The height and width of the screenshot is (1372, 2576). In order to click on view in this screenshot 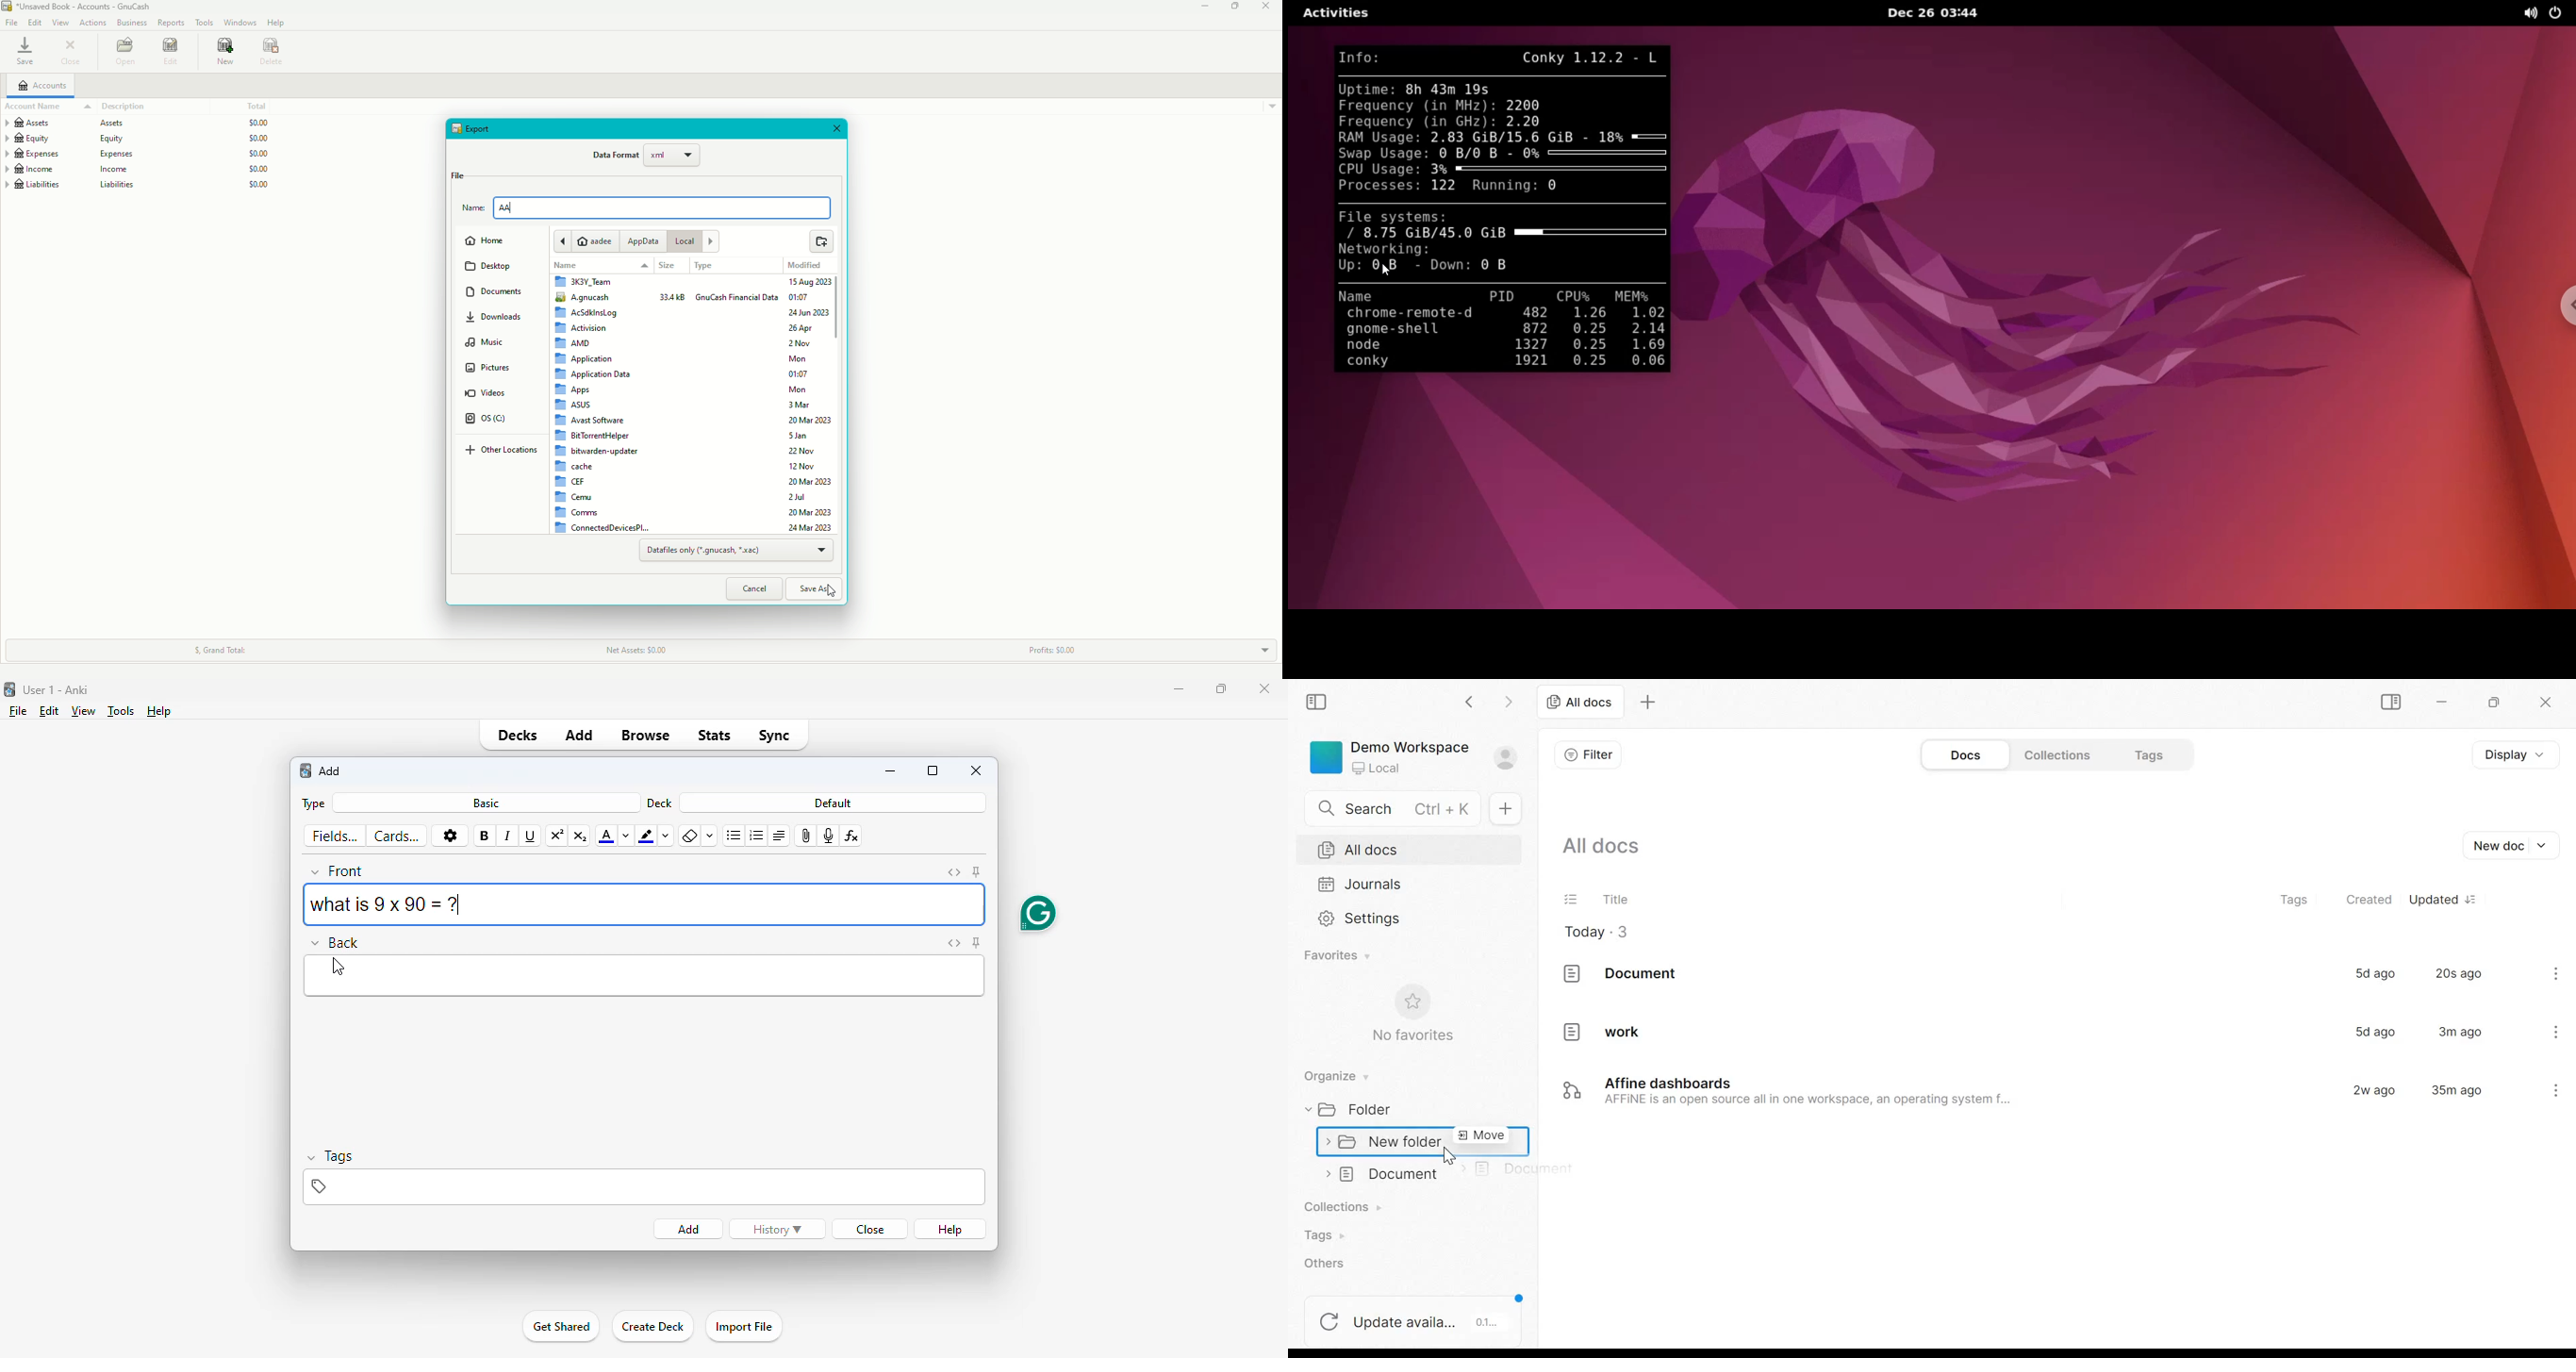, I will do `click(84, 710)`.